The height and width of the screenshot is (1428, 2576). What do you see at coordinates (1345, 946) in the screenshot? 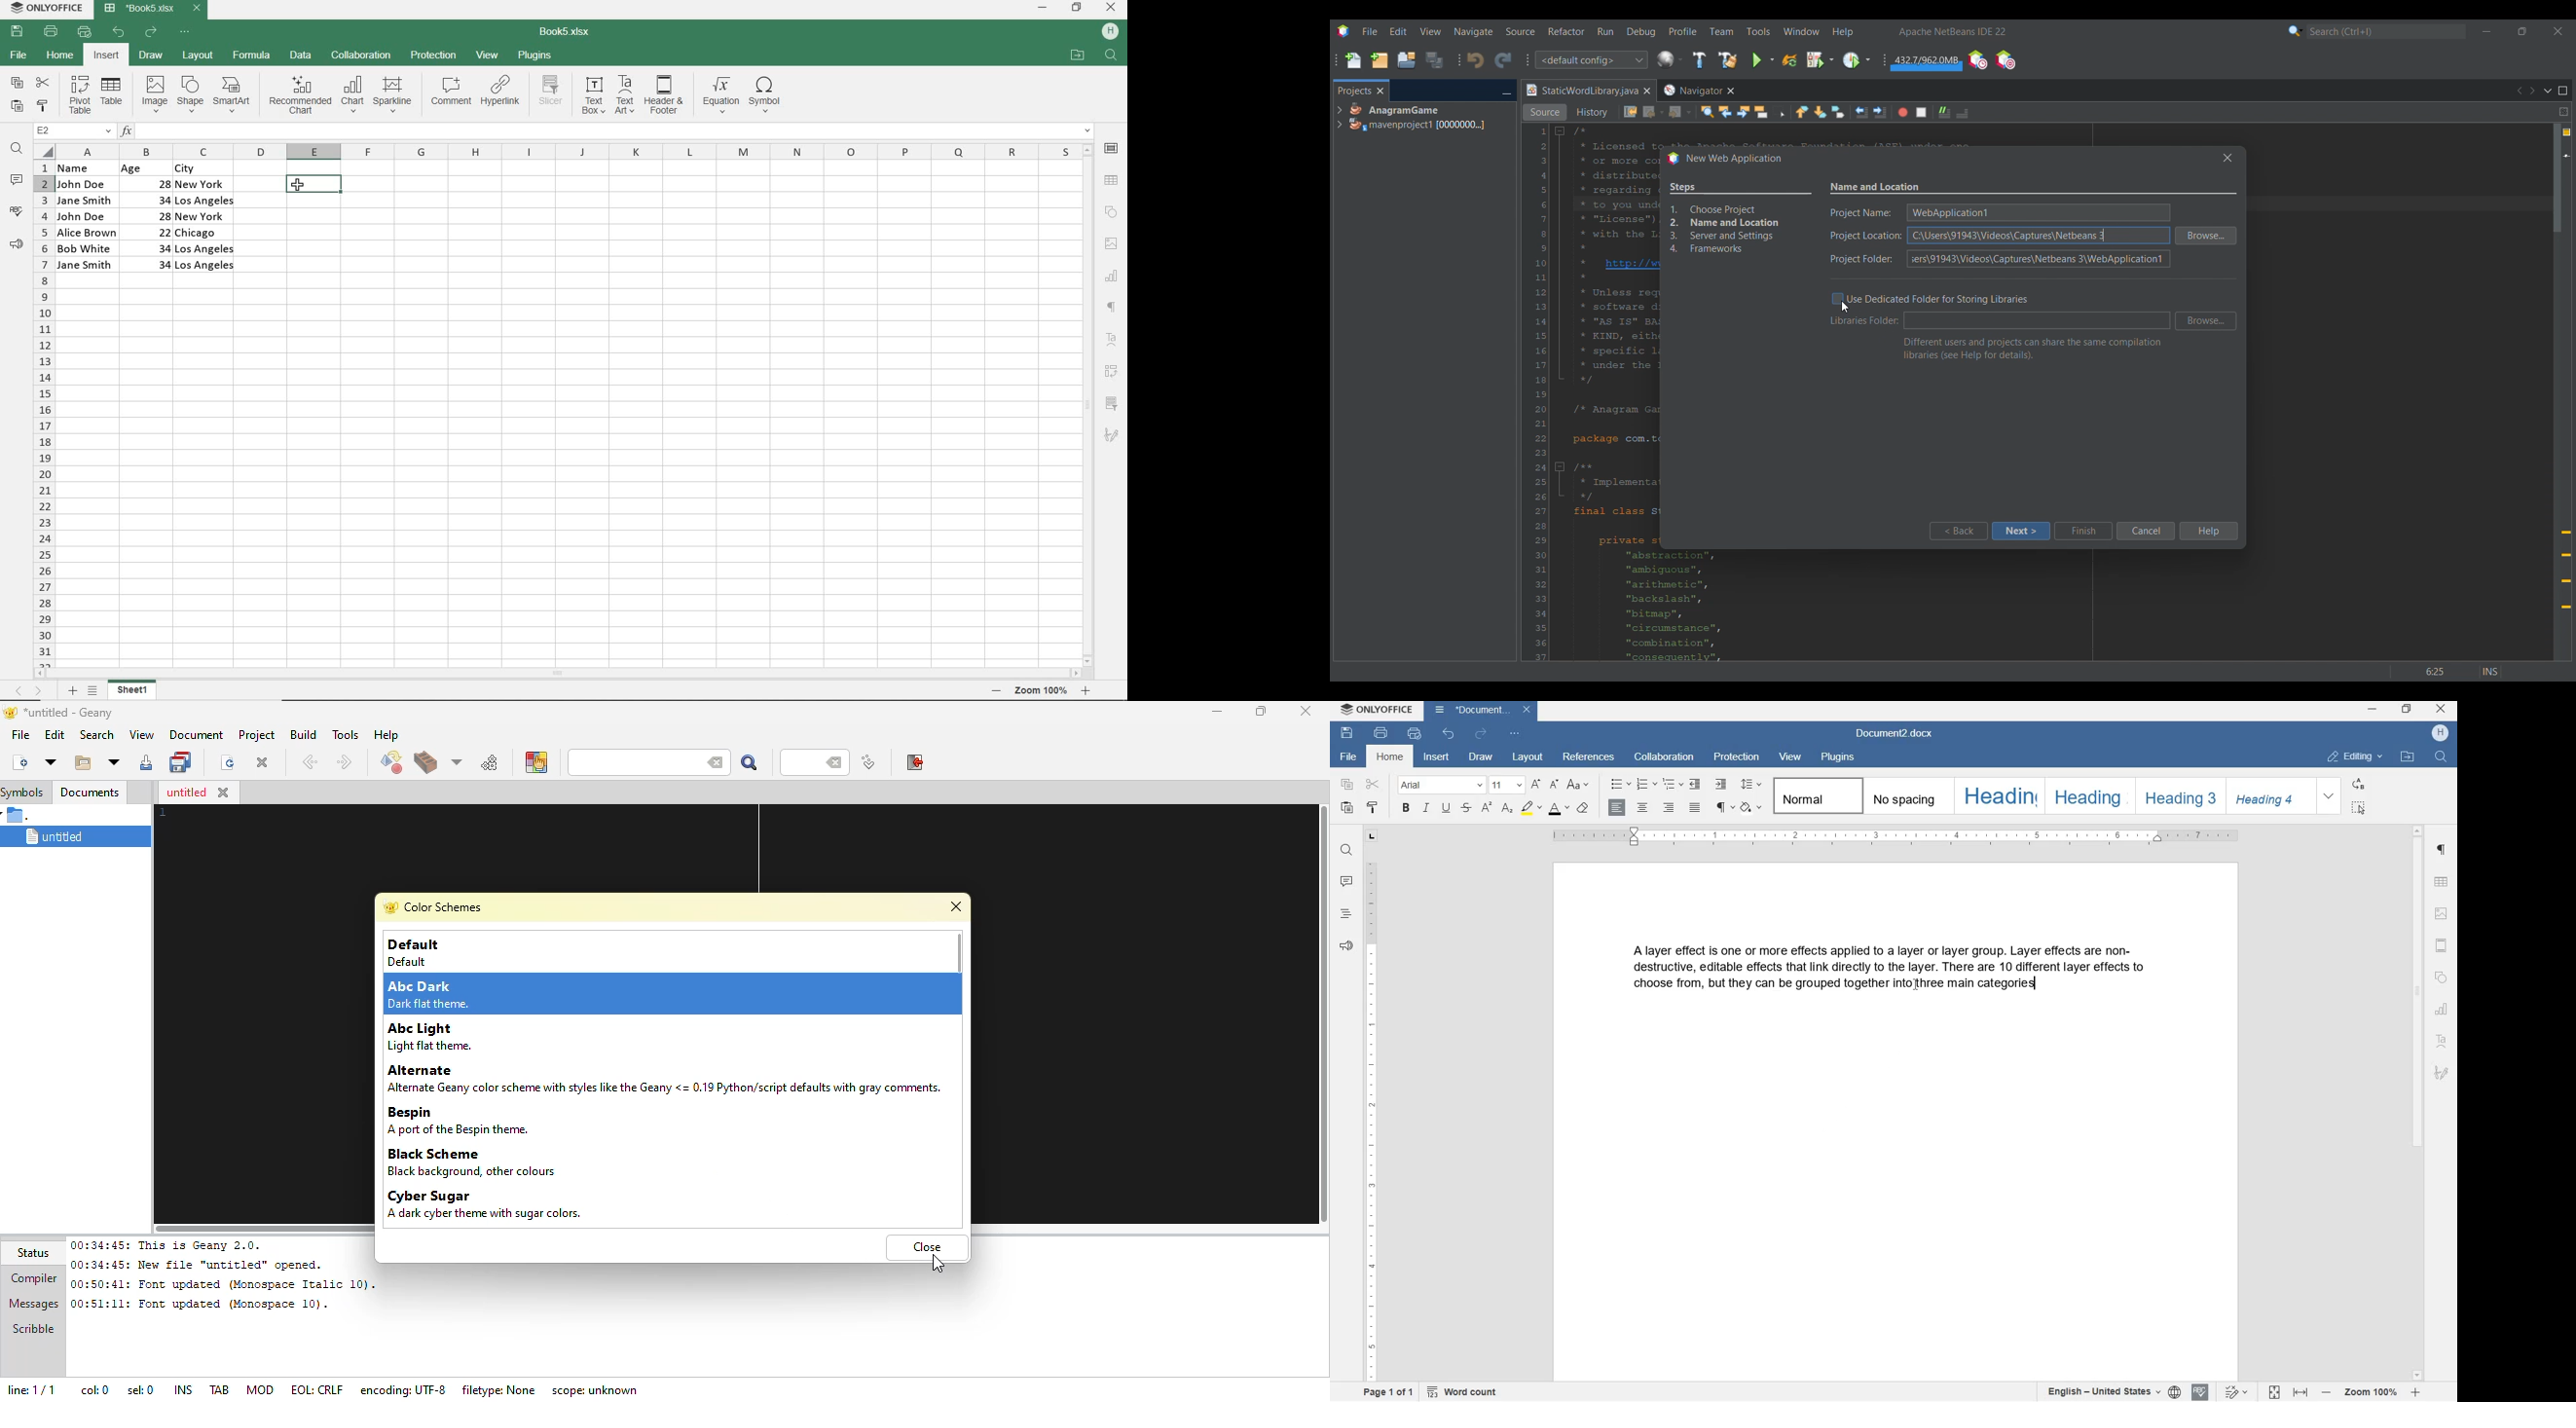
I see `feedback and surpport` at bounding box center [1345, 946].